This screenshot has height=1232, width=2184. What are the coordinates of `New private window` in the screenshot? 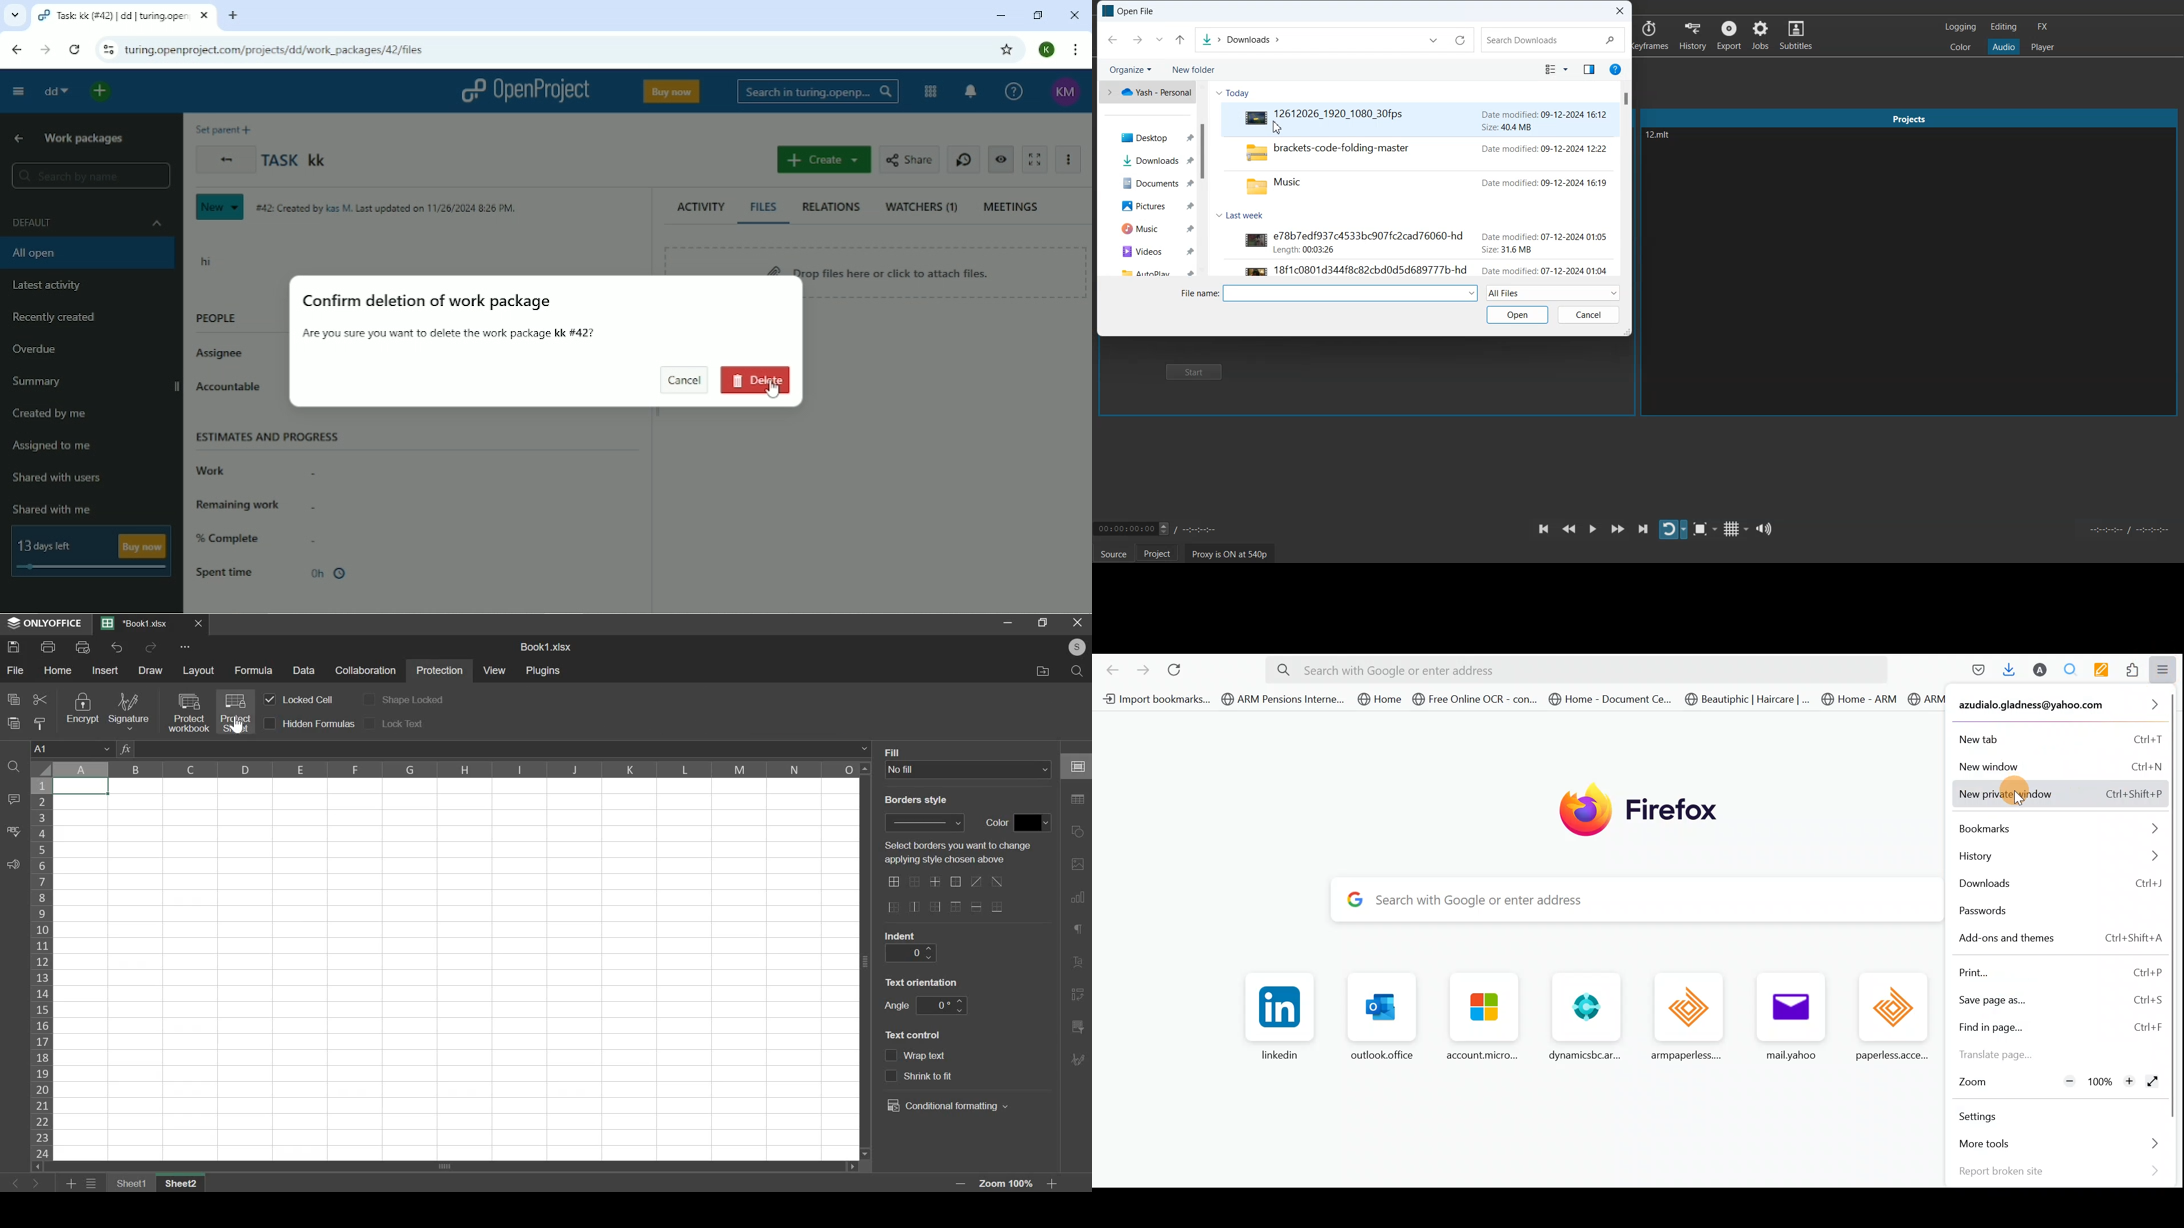 It's located at (2060, 795).